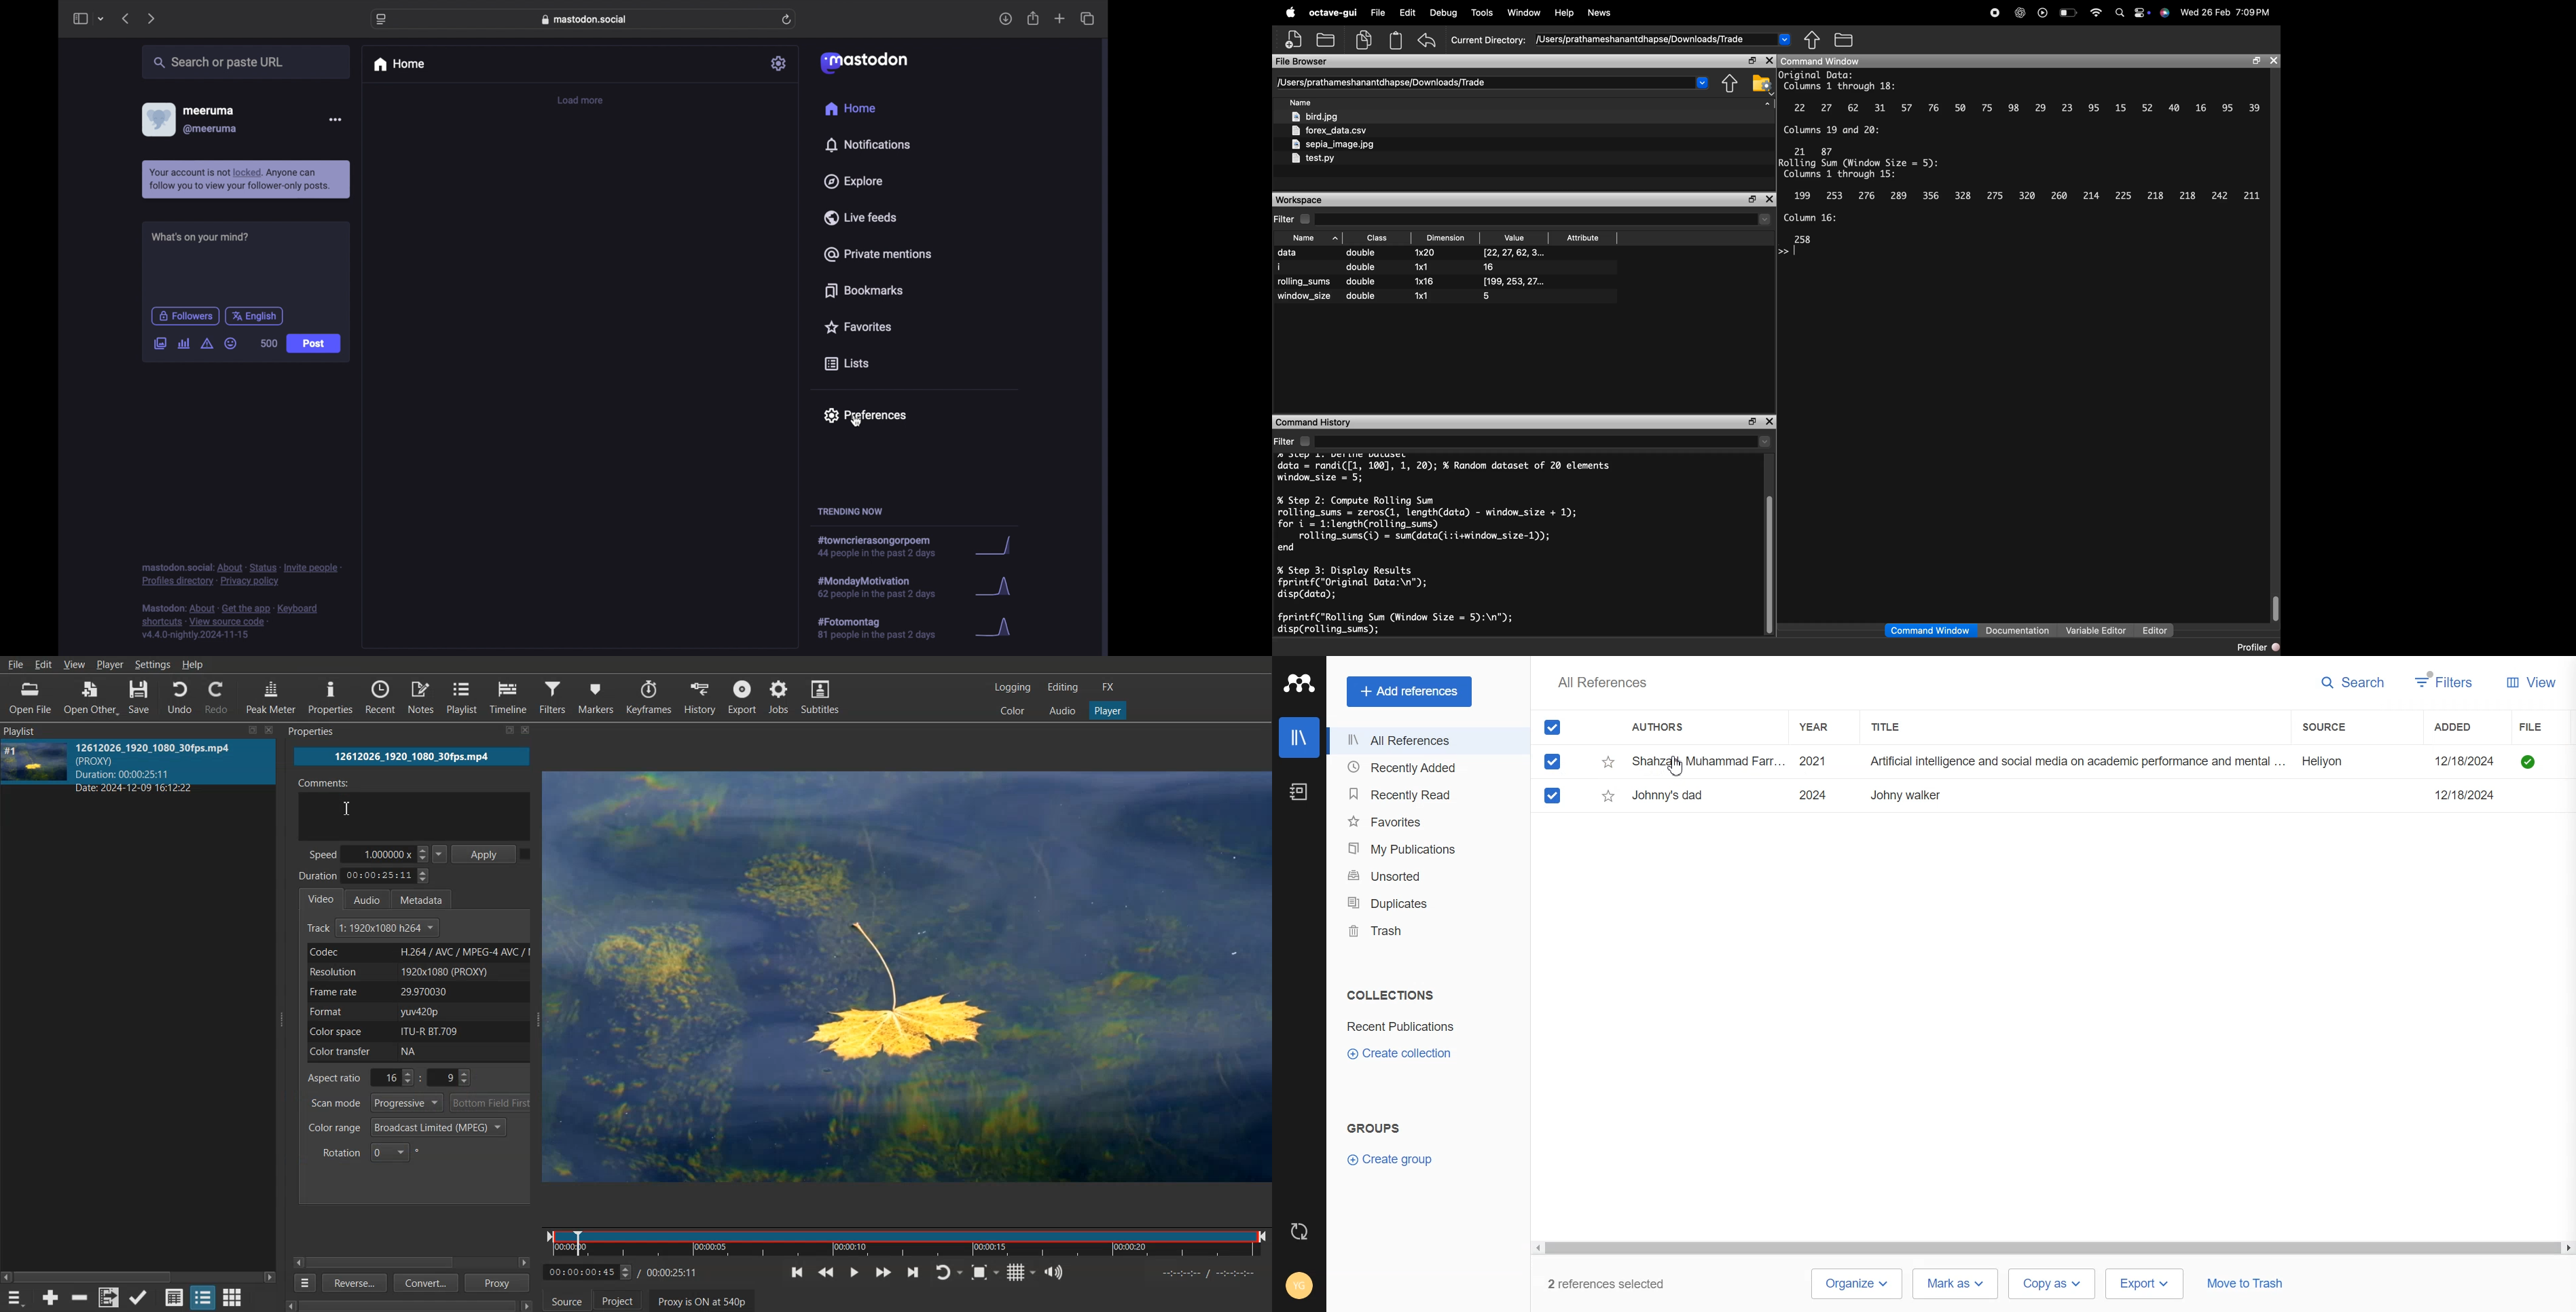  What do you see at coordinates (2097, 631) in the screenshot?
I see `variable editor` at bounding box center [2097, 631].